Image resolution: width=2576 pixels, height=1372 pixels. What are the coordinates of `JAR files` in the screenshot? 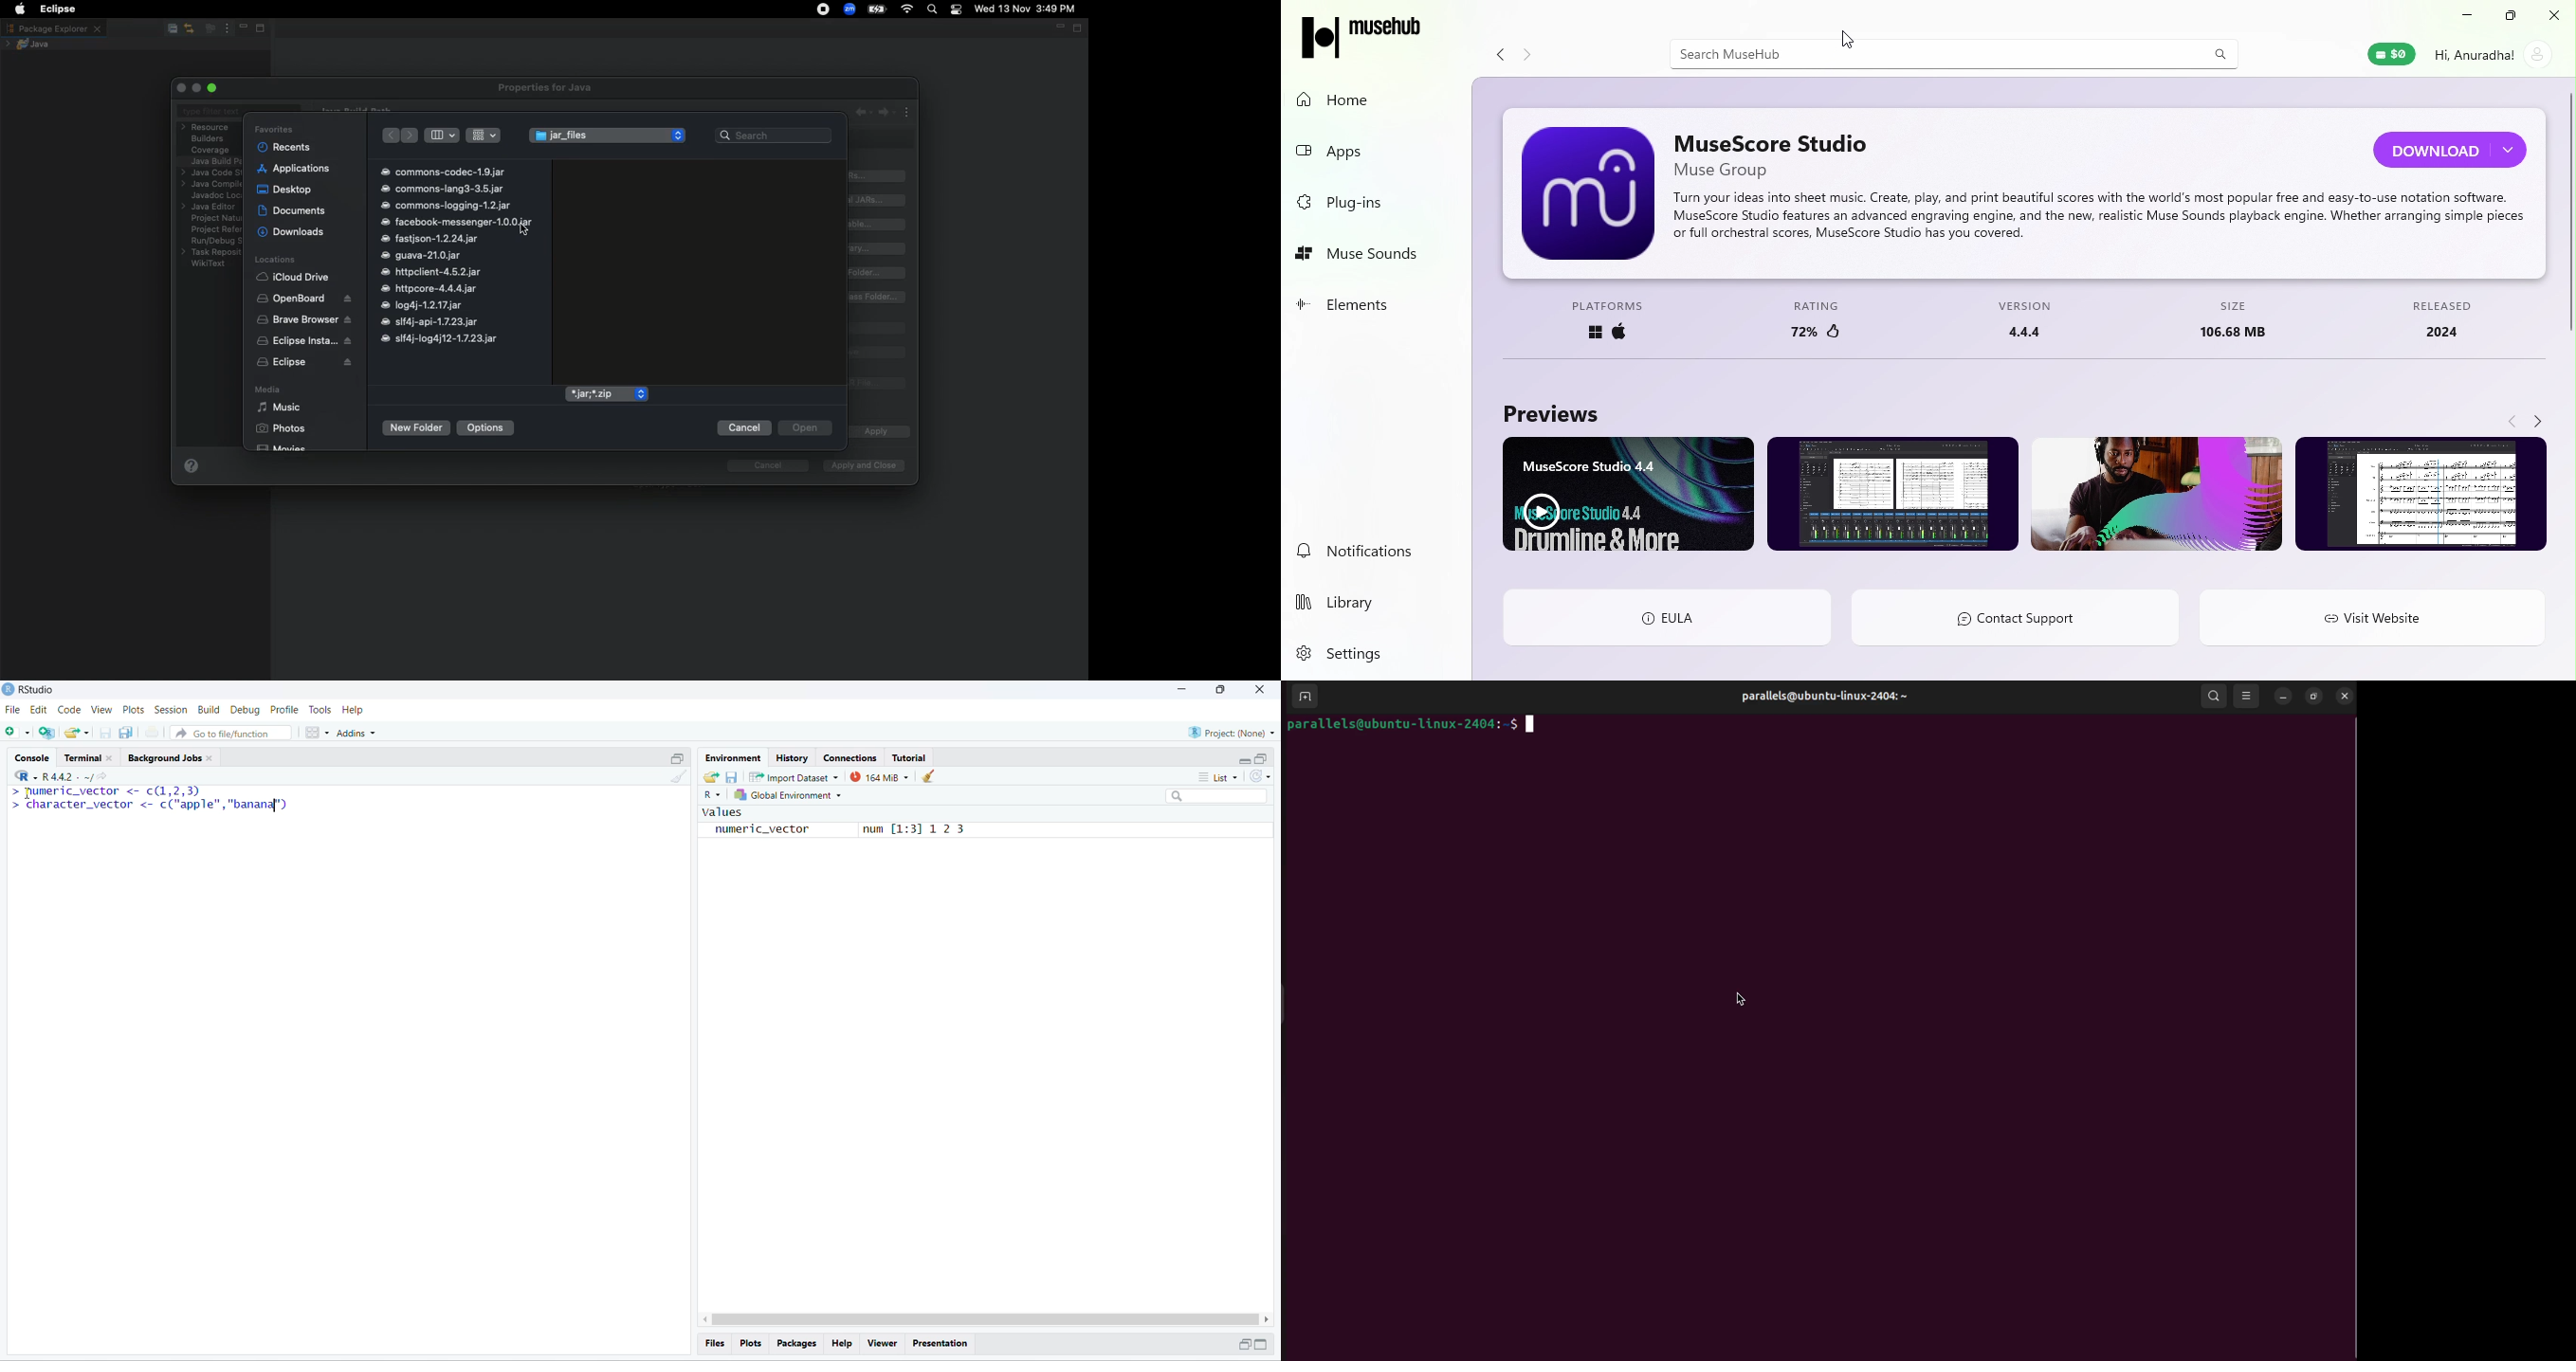 It's located at (596, 138).